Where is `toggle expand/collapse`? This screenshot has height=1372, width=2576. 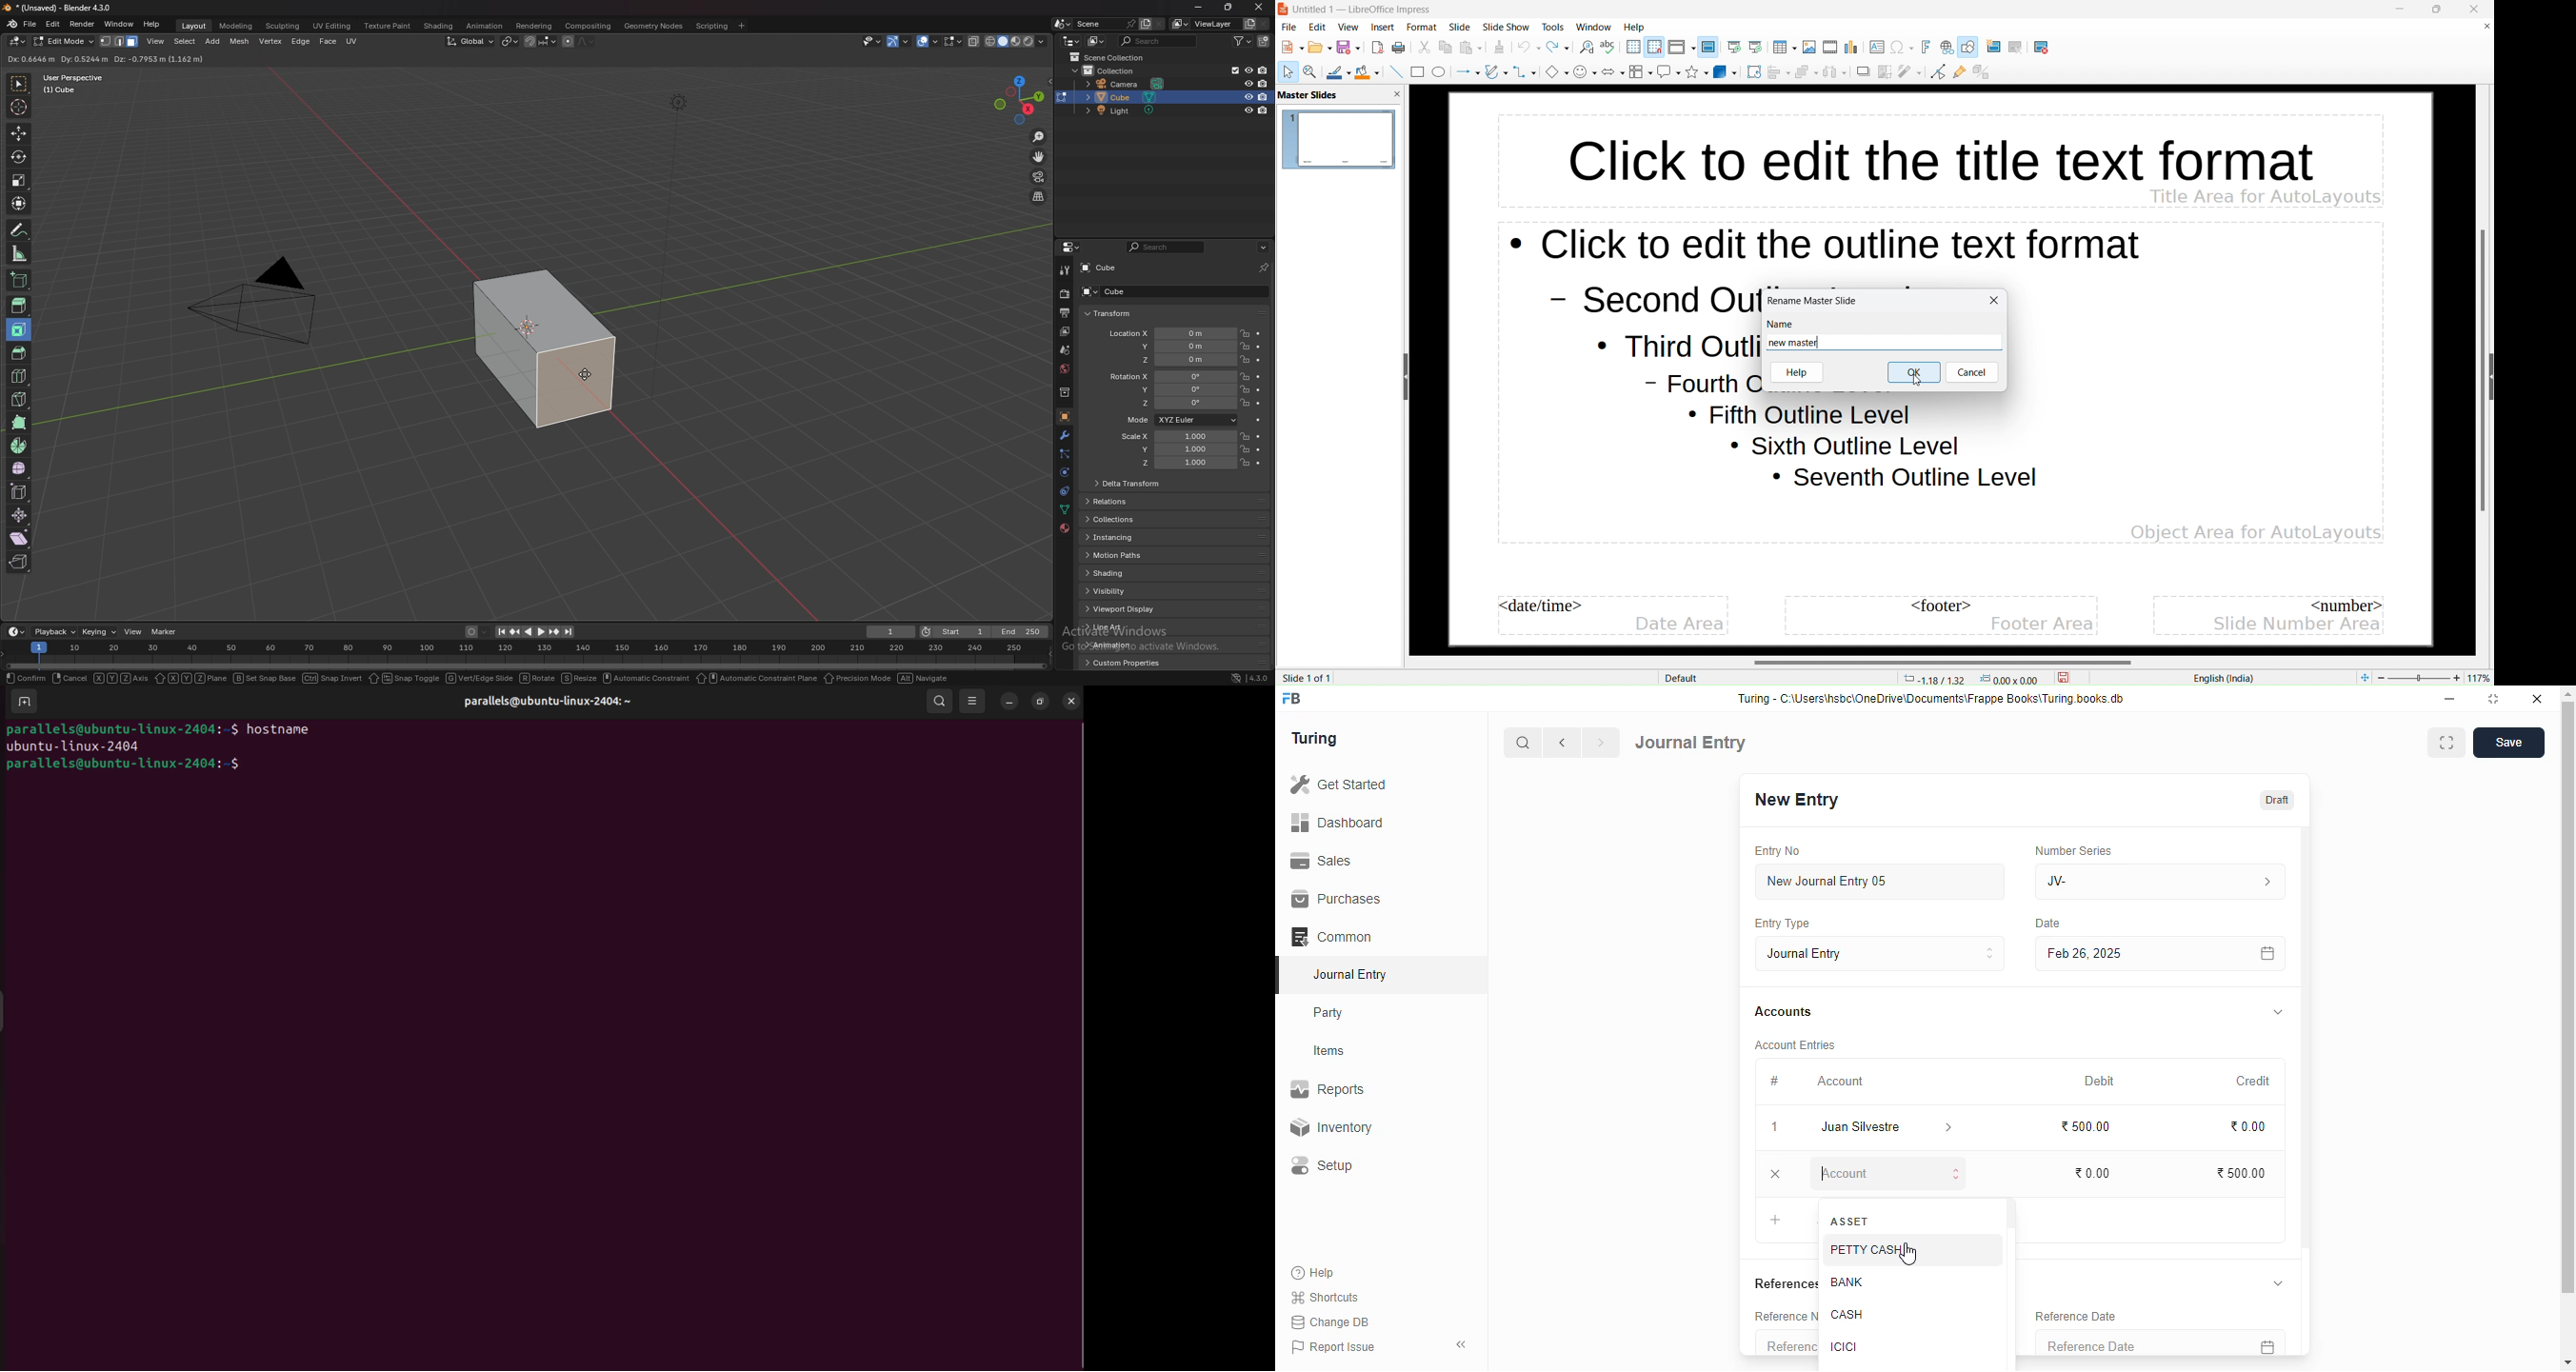 toggle expand/collapse is located at coordinates (2275, 1283).